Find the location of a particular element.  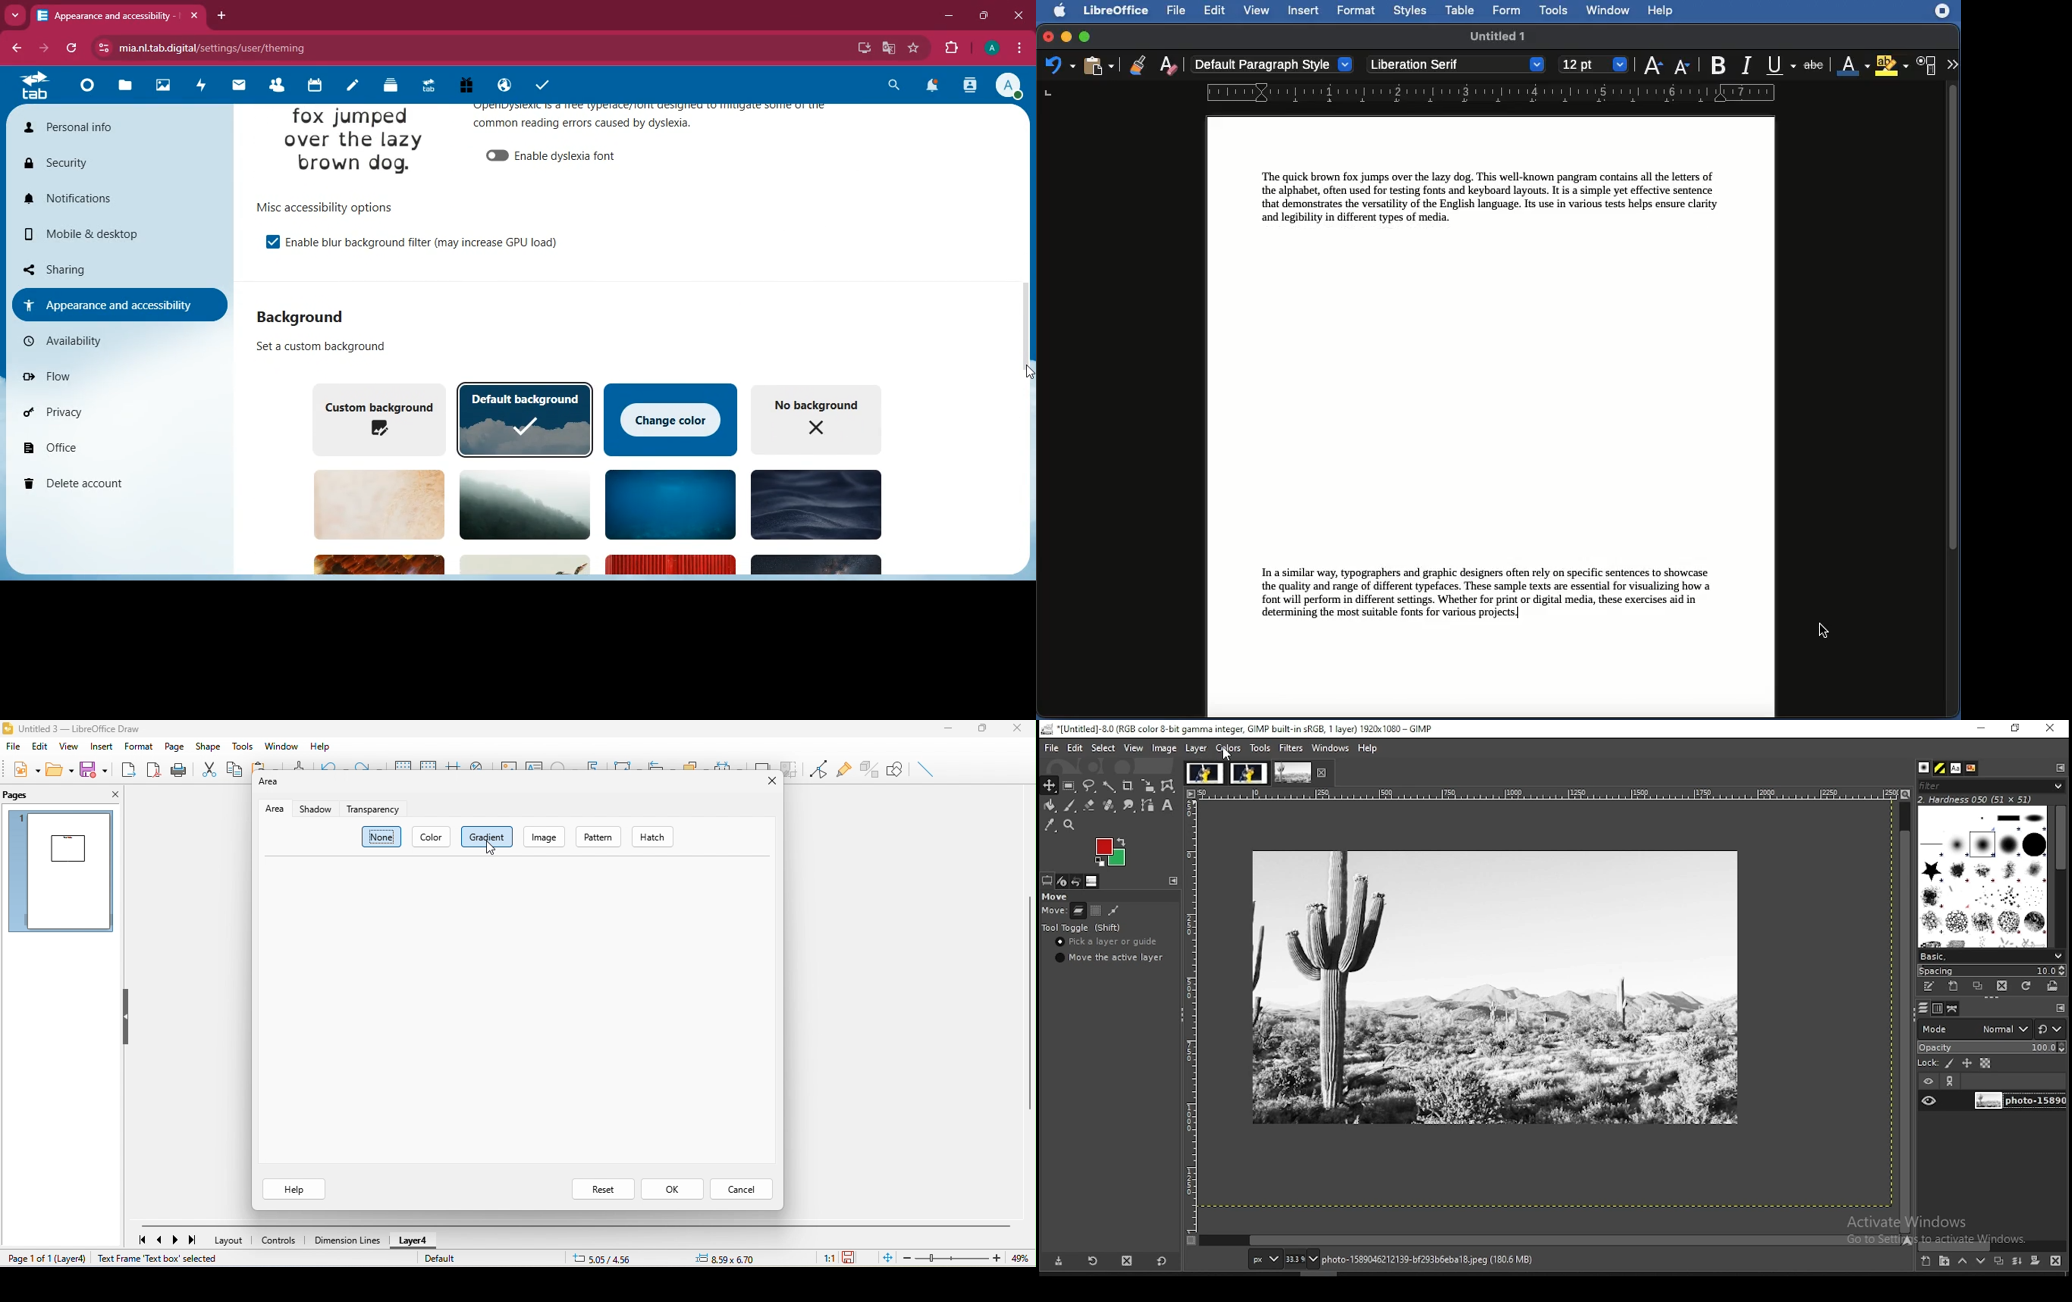

mobile  is located at coordinates (118, 236).